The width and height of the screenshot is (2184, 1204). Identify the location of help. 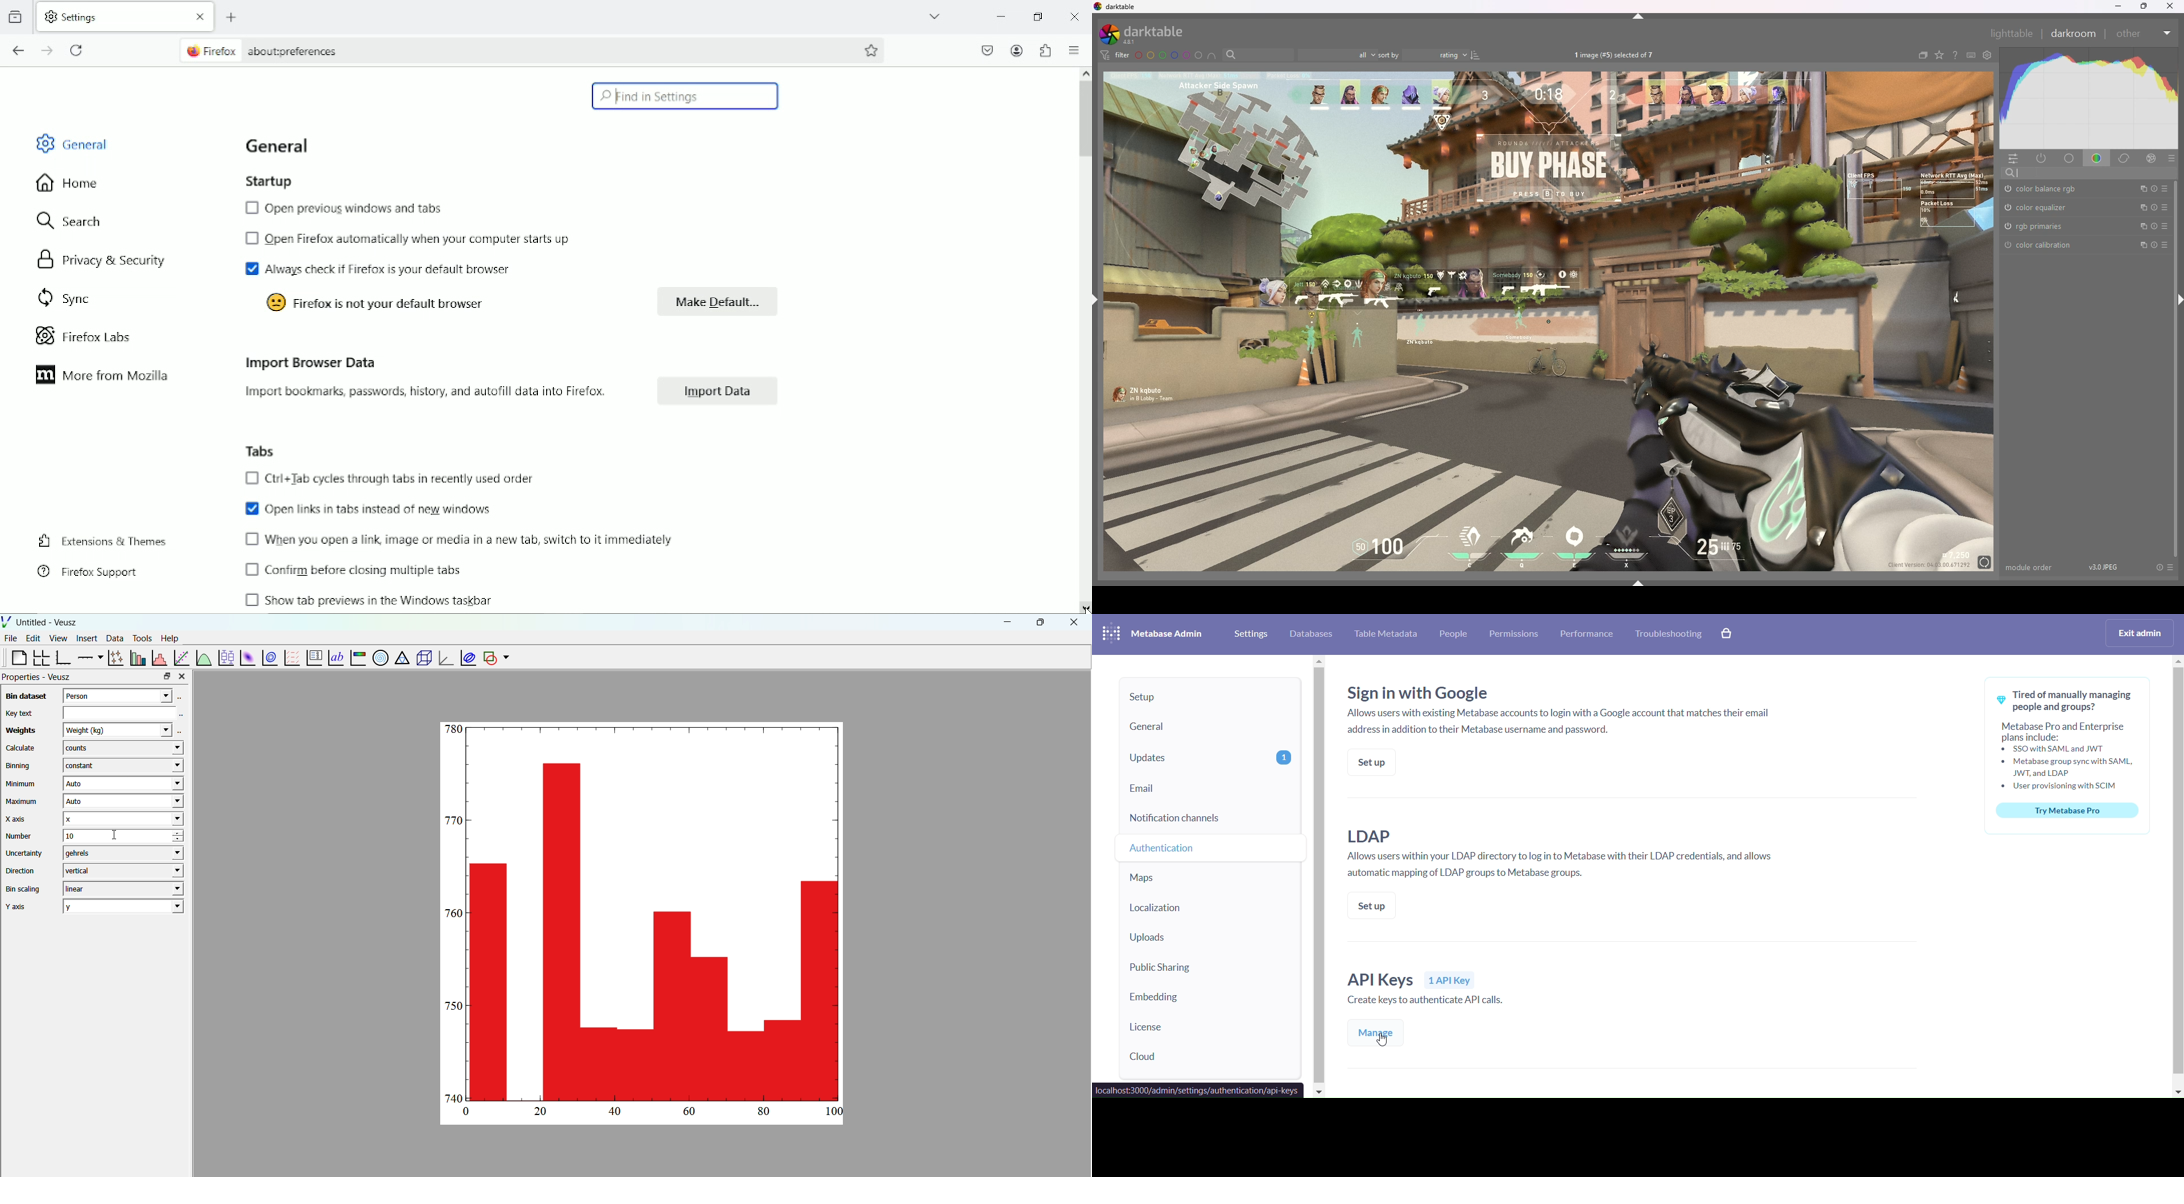
(170, 637).